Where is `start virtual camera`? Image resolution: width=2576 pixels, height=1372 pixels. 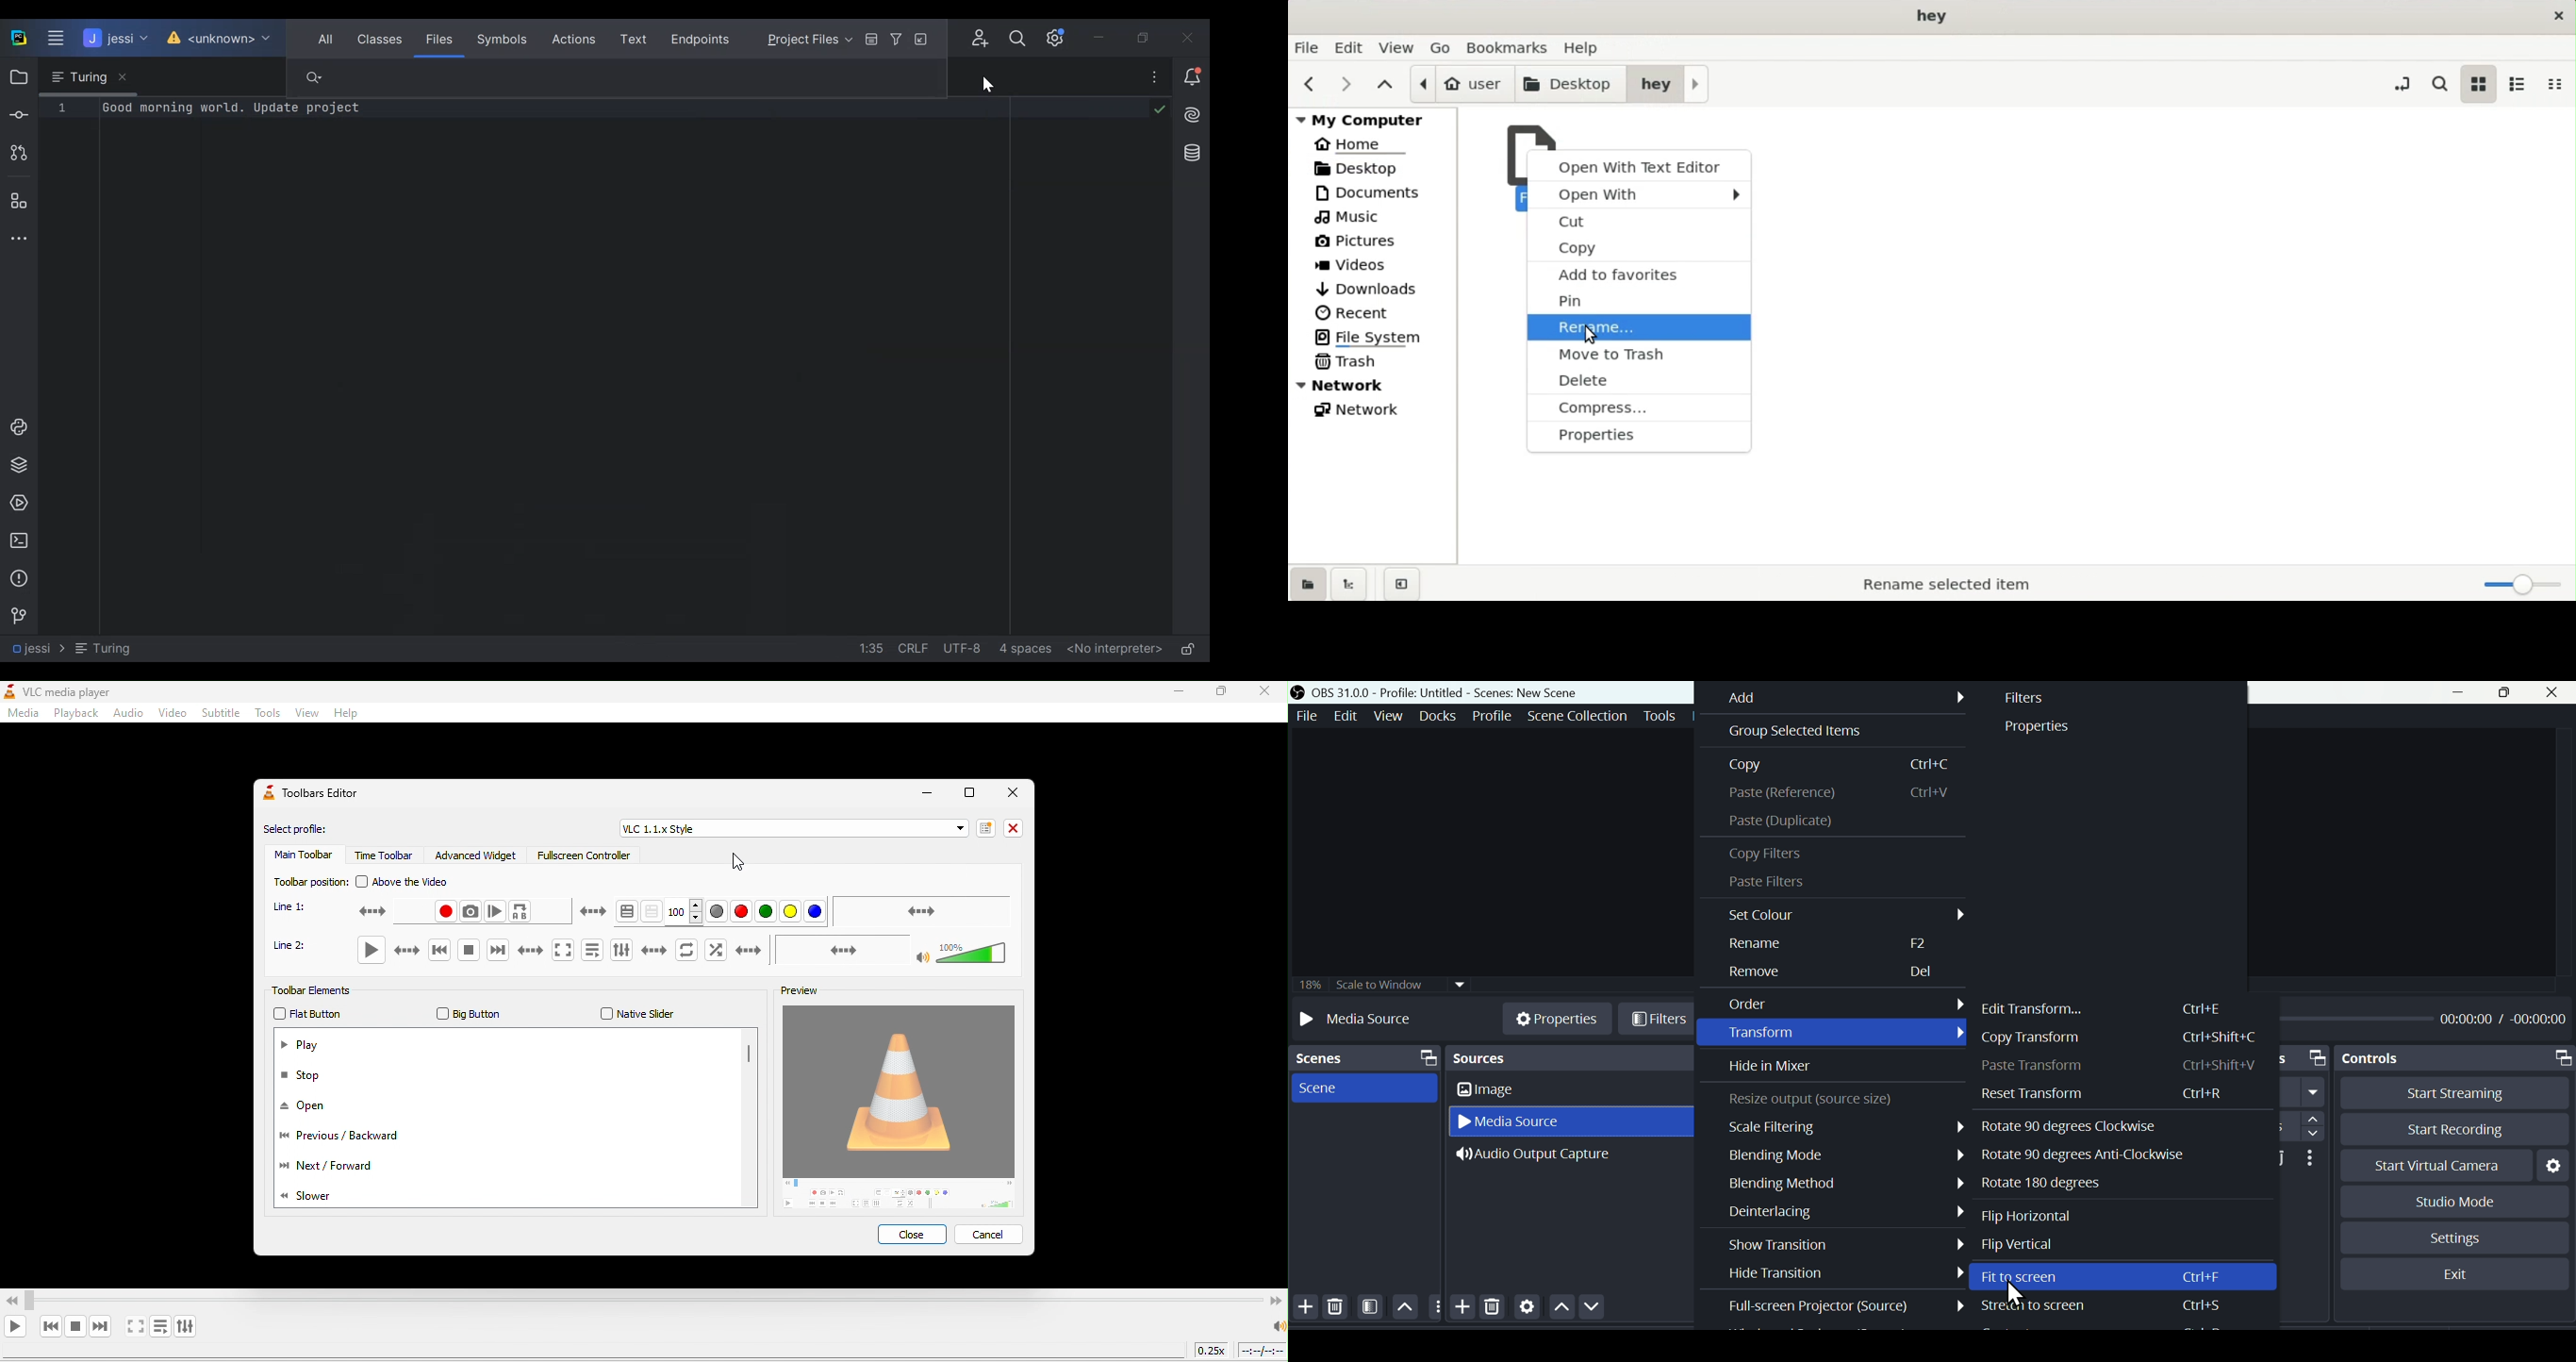 start virtual camera is located at coordinates (2429, 1166).